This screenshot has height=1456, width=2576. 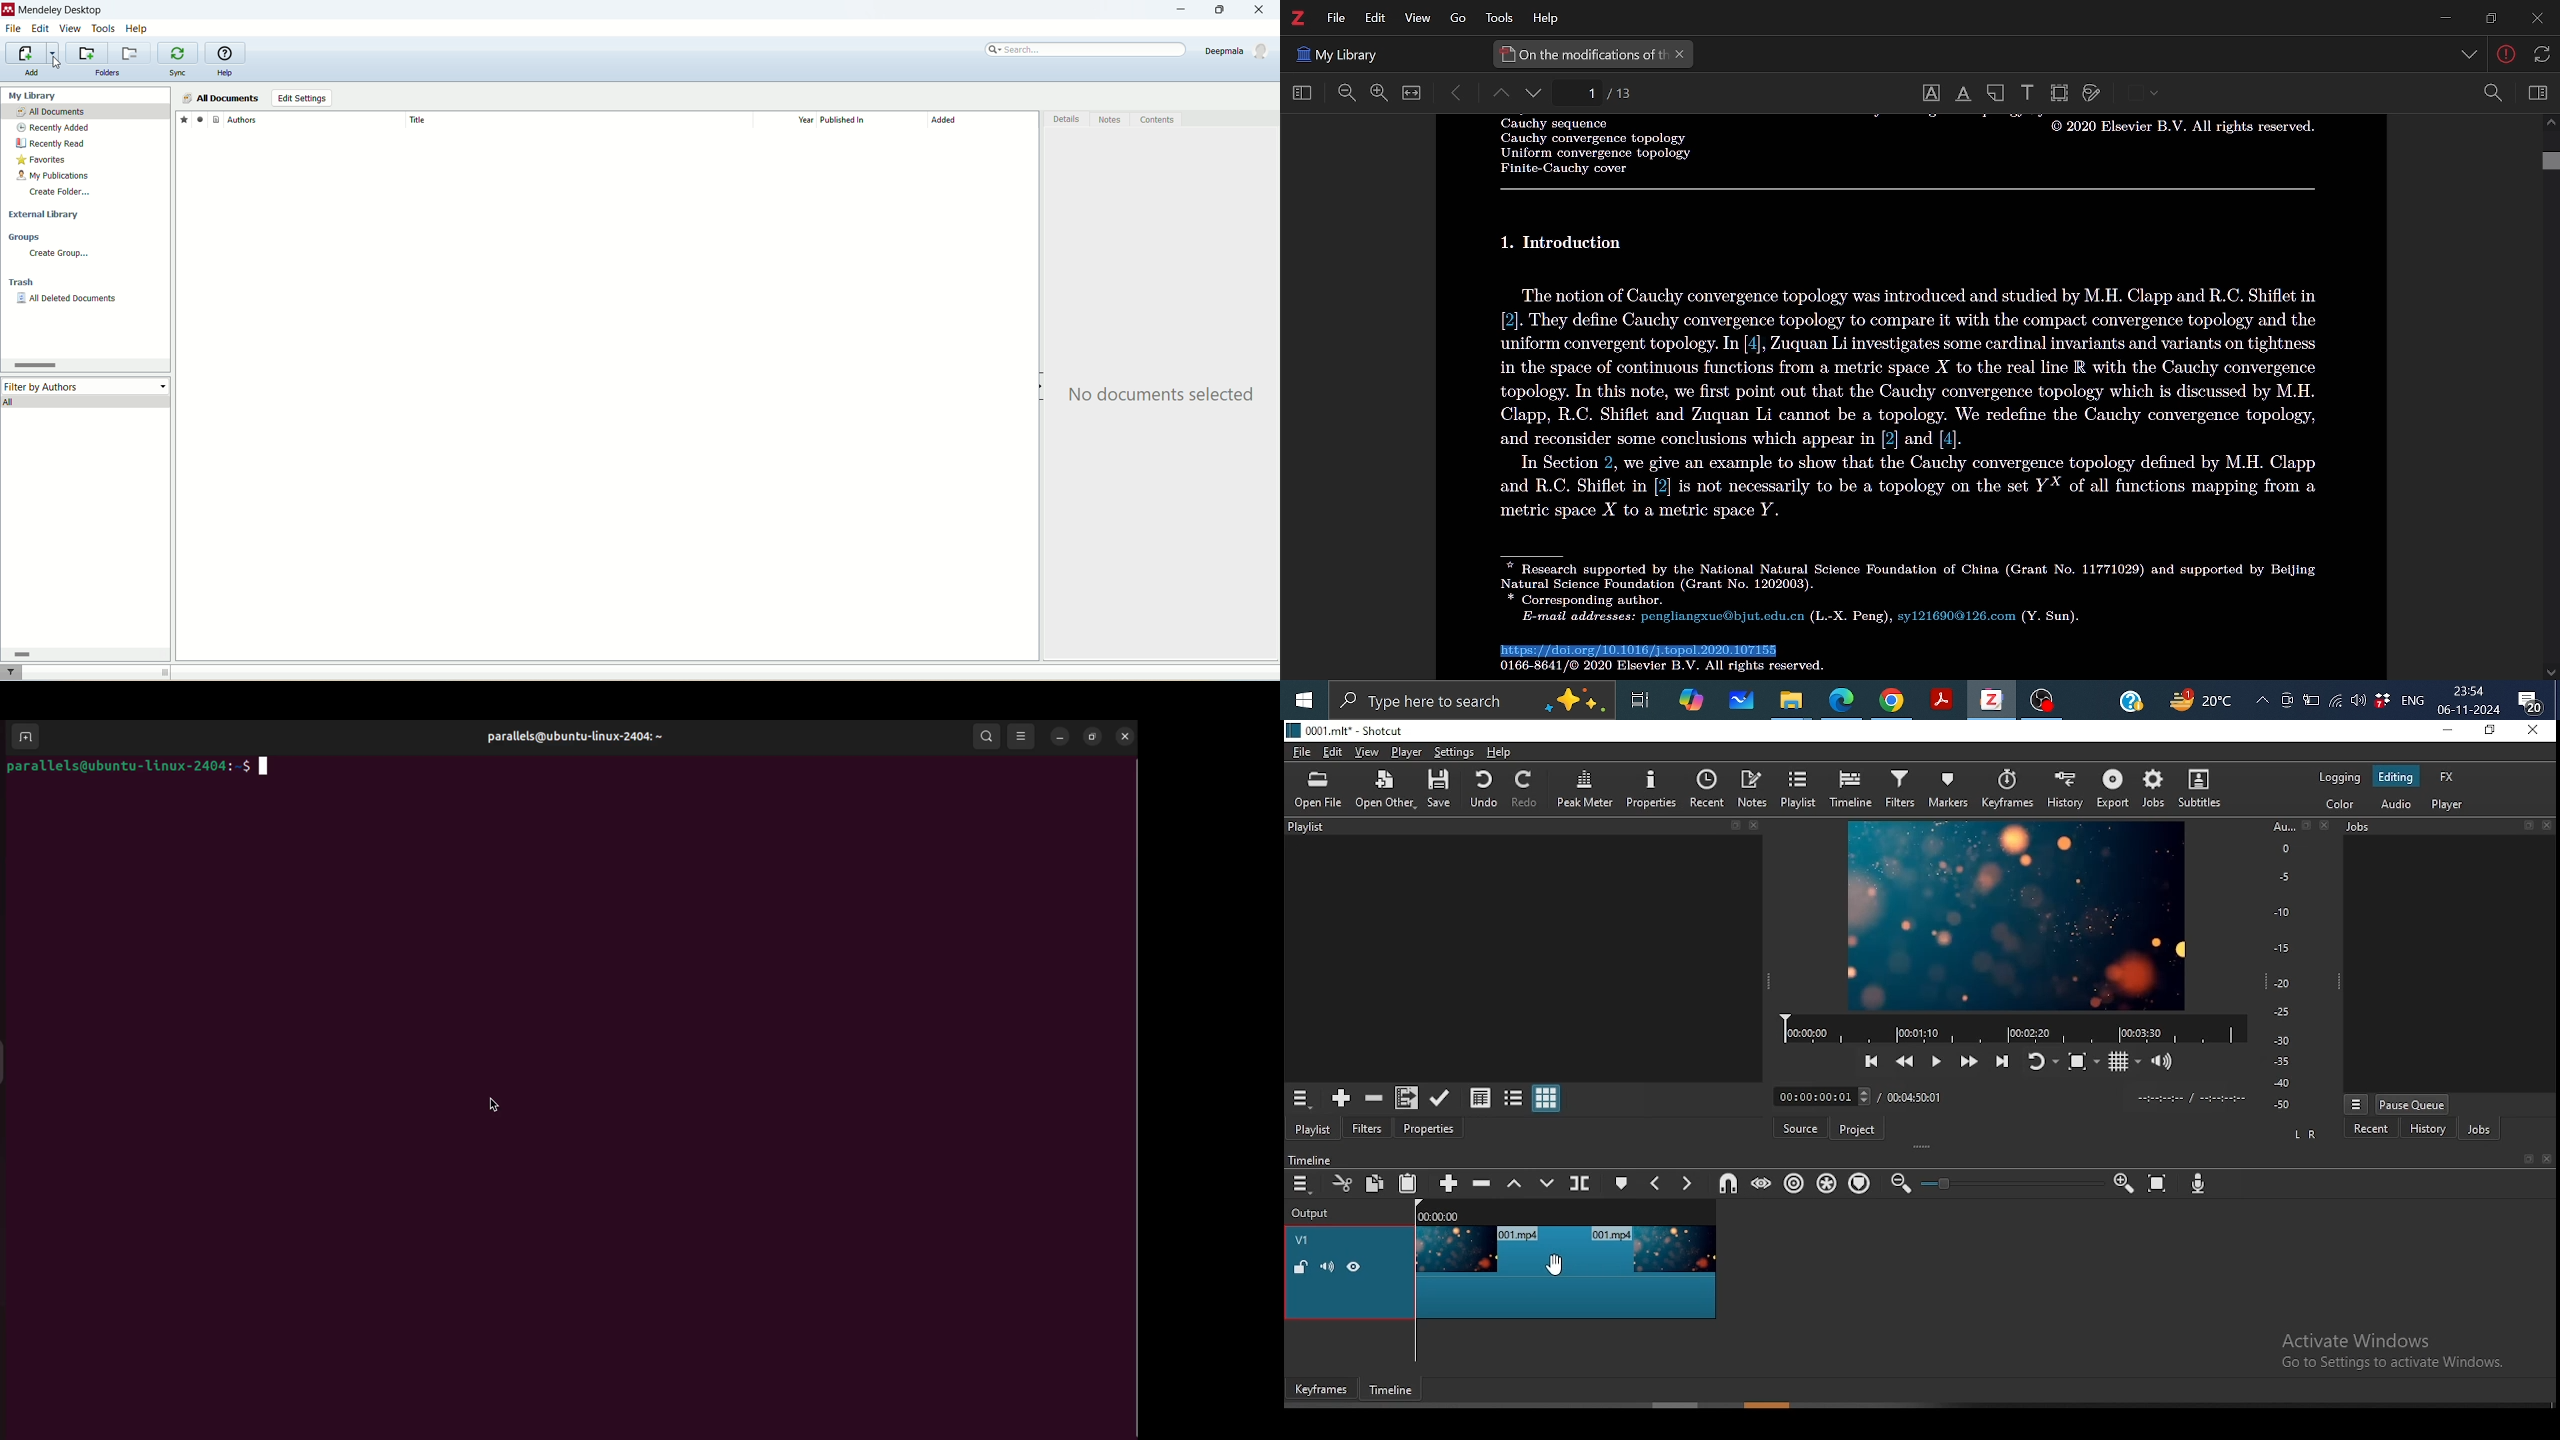 I want to click on paste, so click(x=1407, y=1184).